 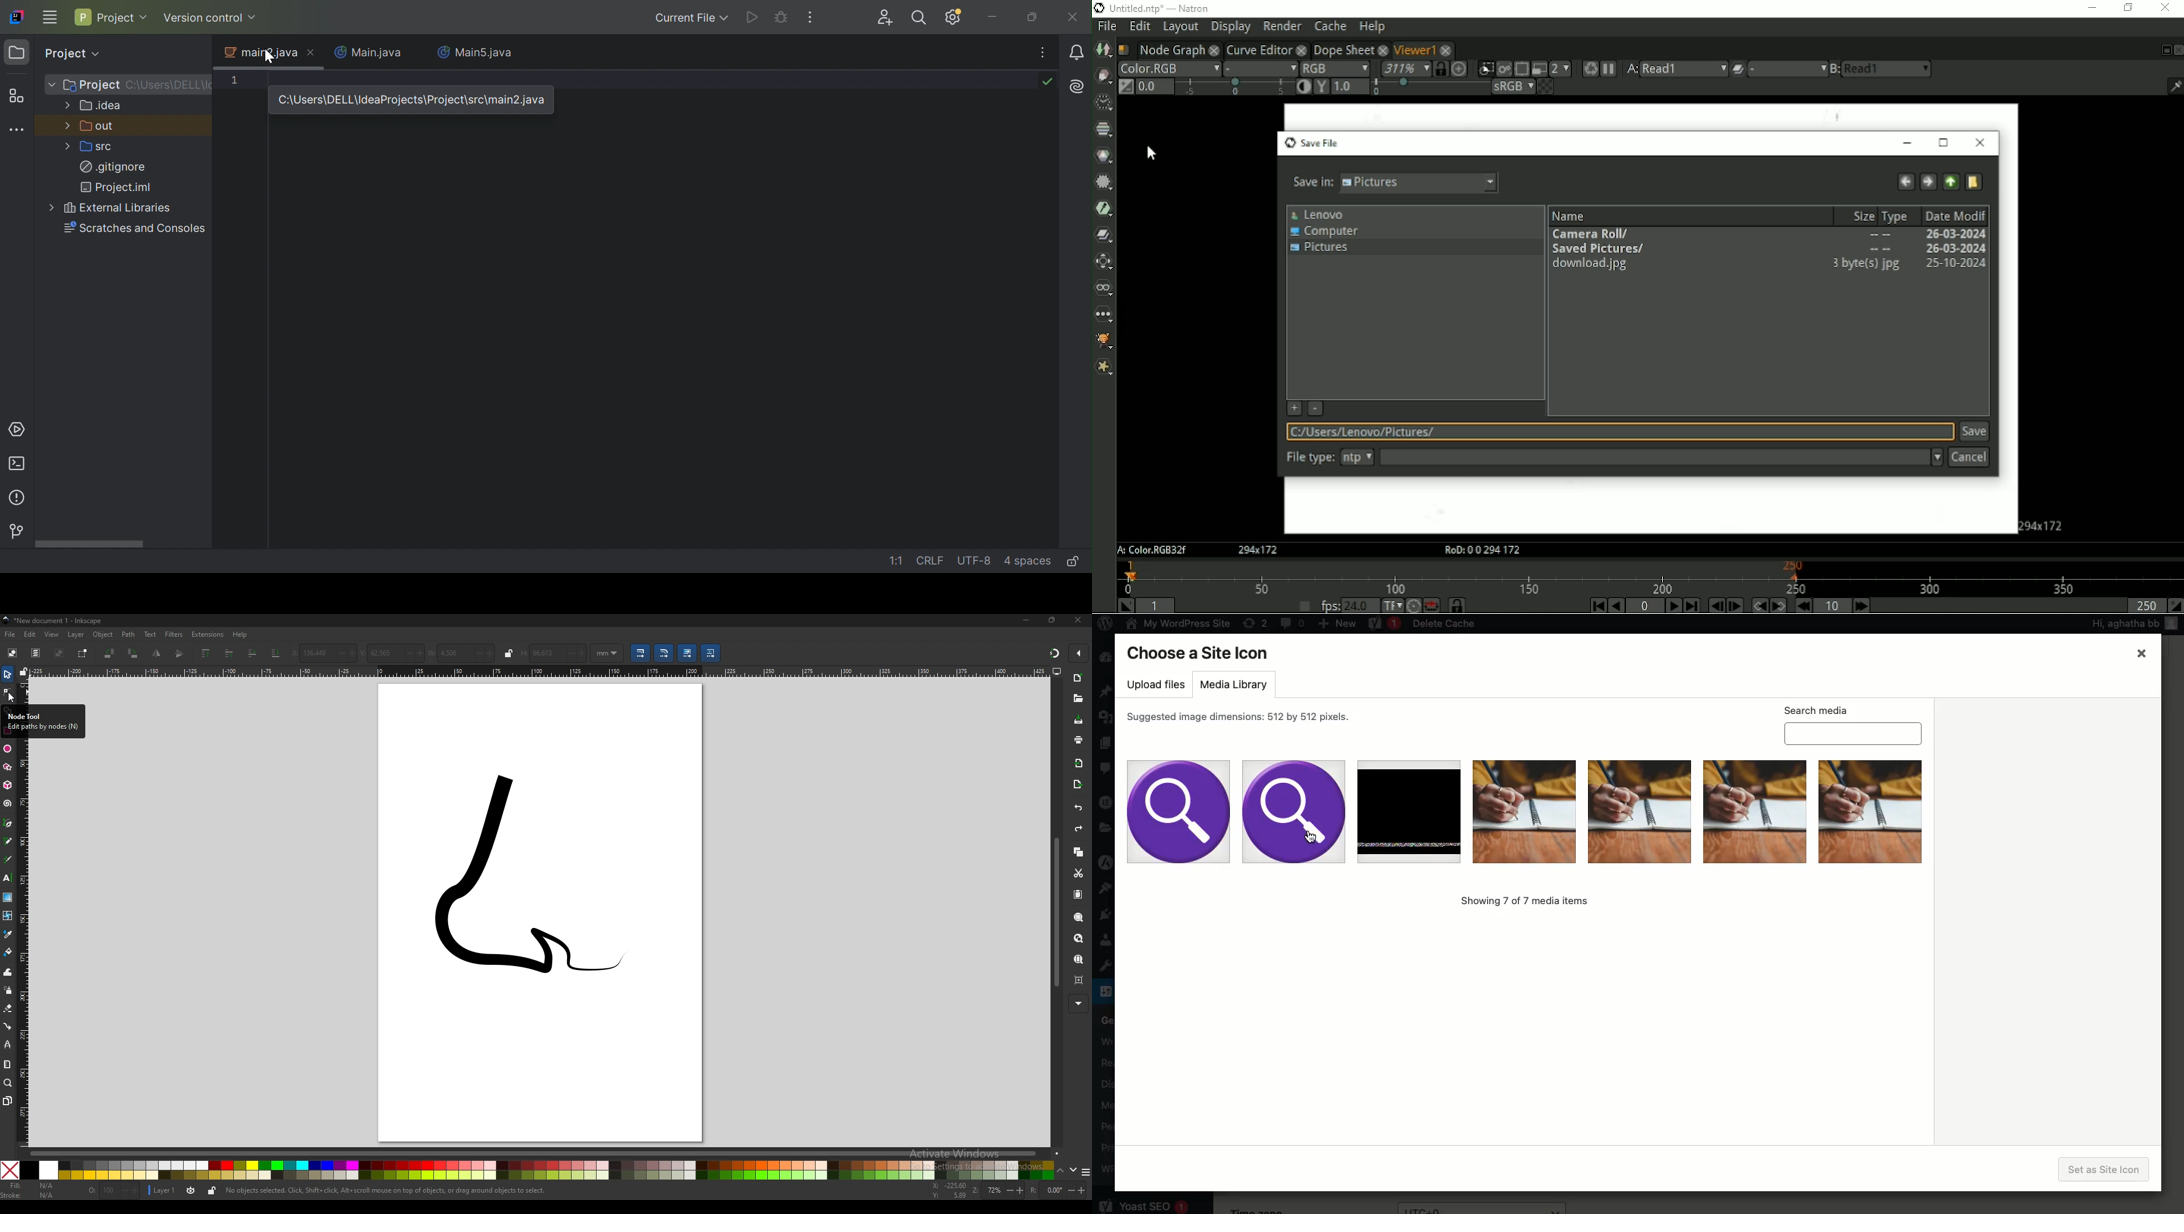 What do you see at coordinates (1382, 624) in the screenshot?
I see `Yoast 1` at bounding box center [1382, 624].